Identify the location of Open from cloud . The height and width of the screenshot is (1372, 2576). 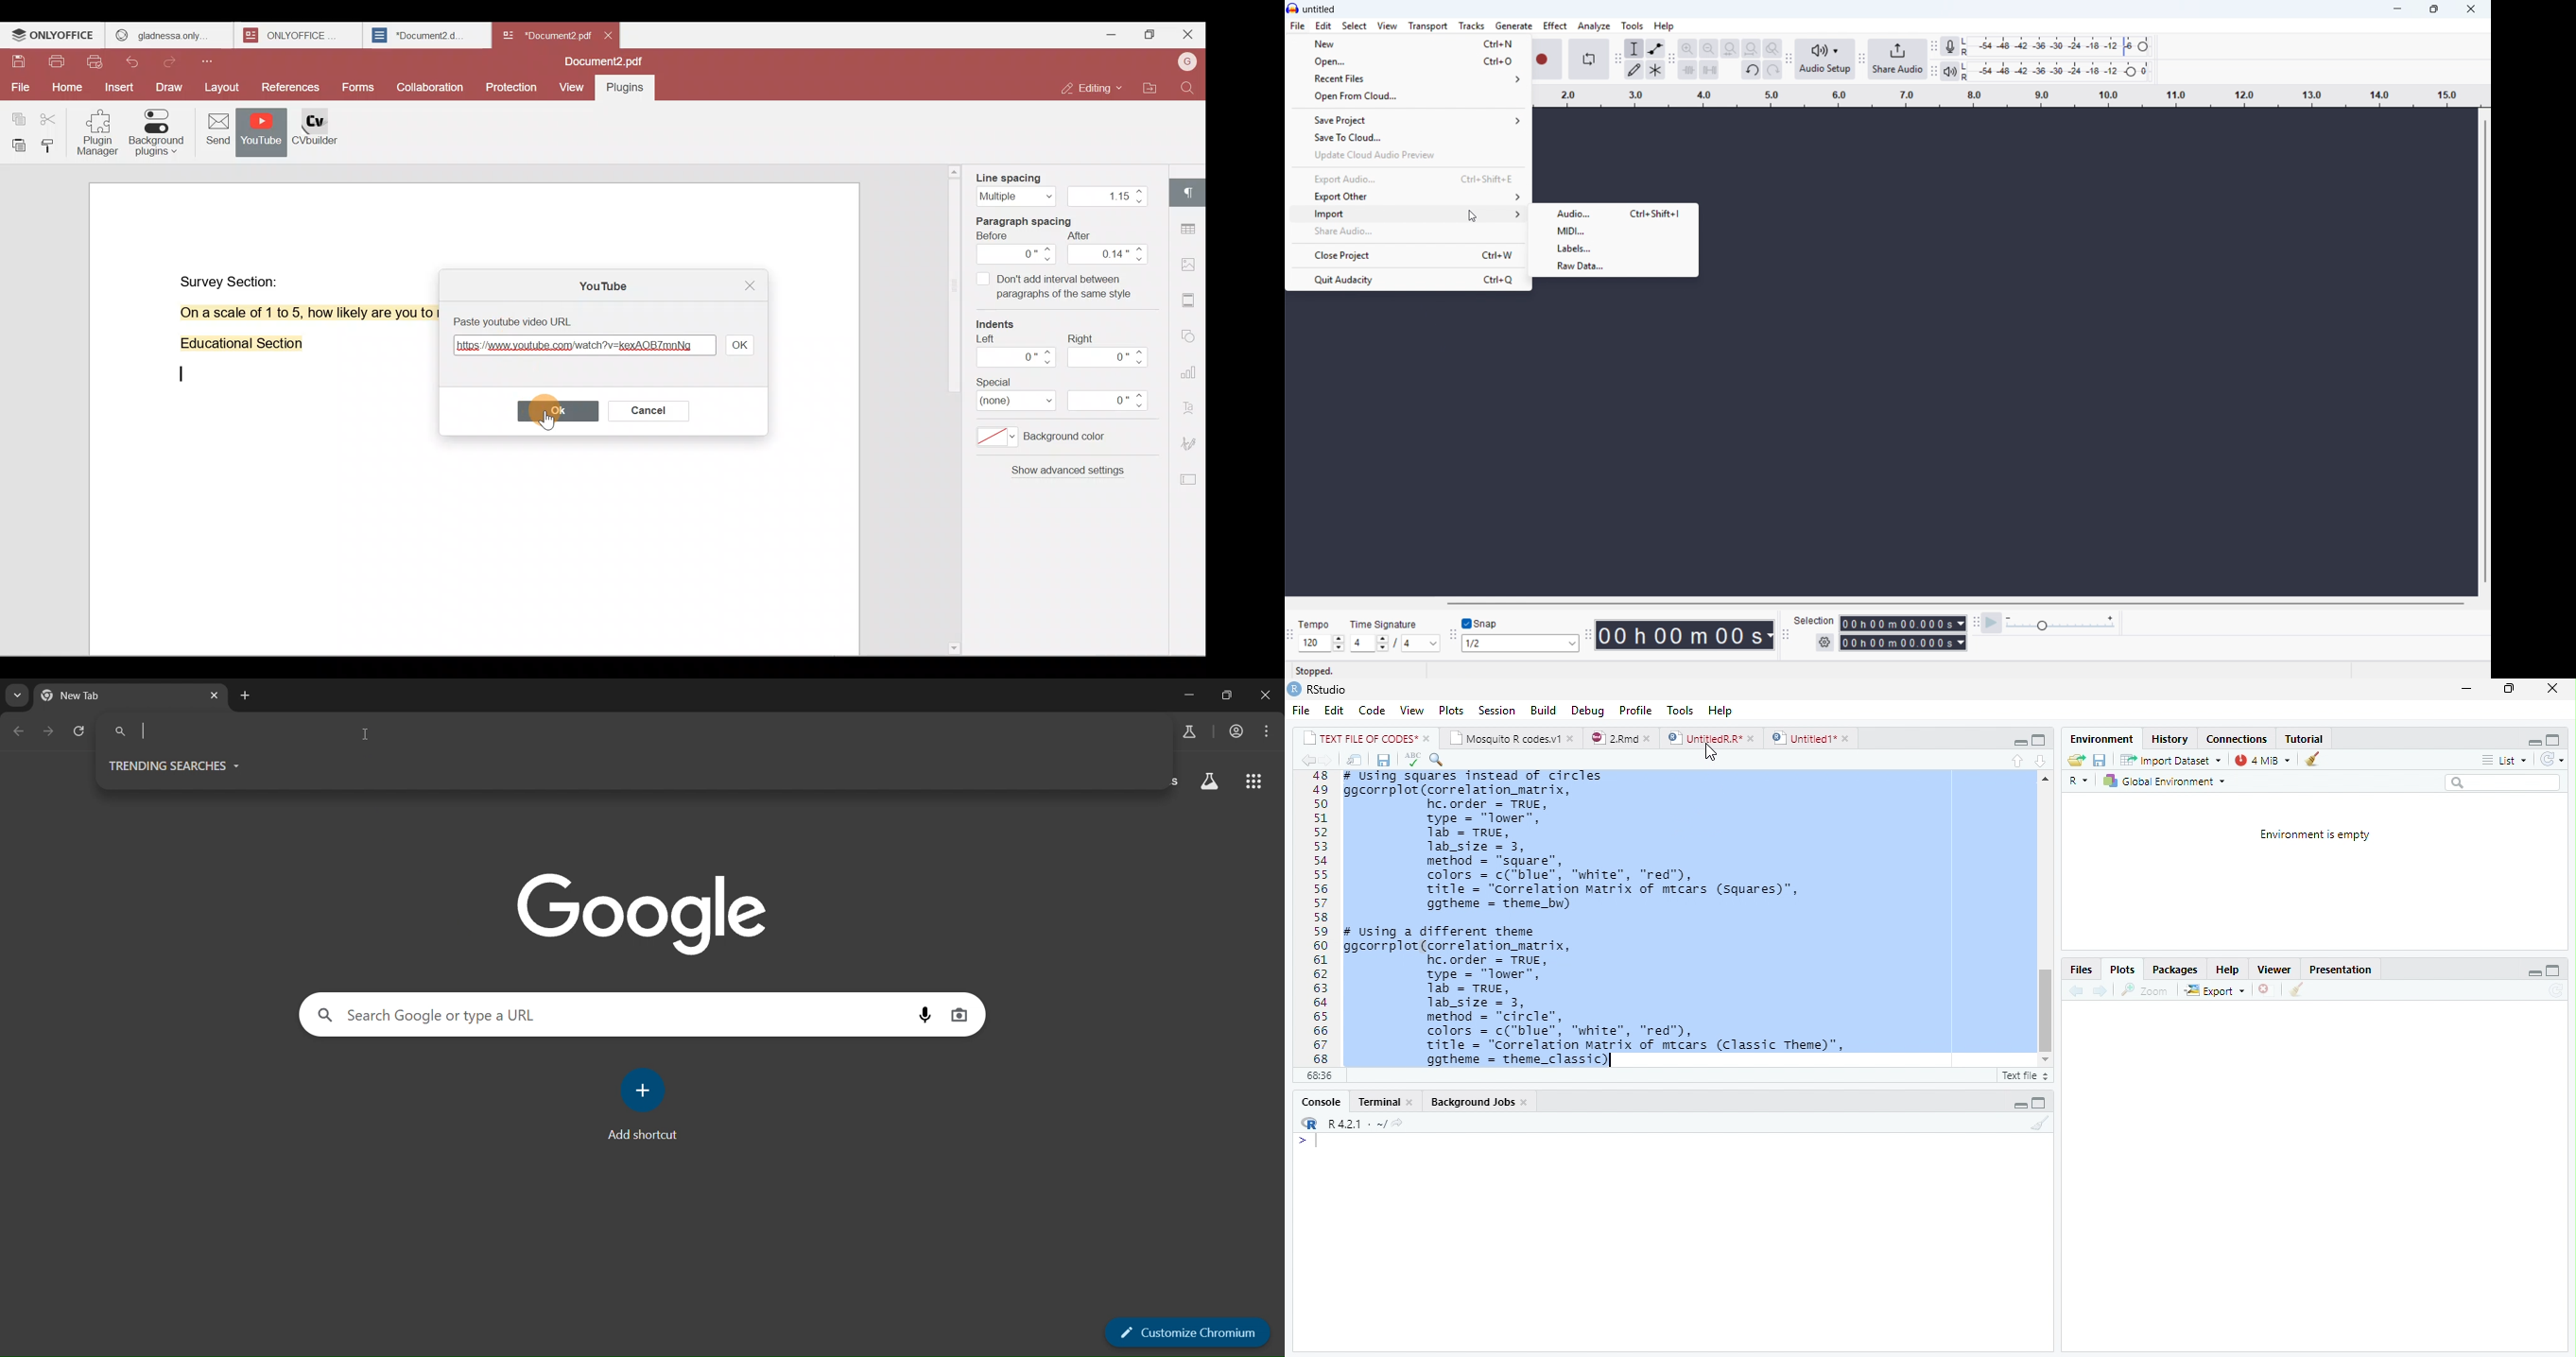
(1407, 98).